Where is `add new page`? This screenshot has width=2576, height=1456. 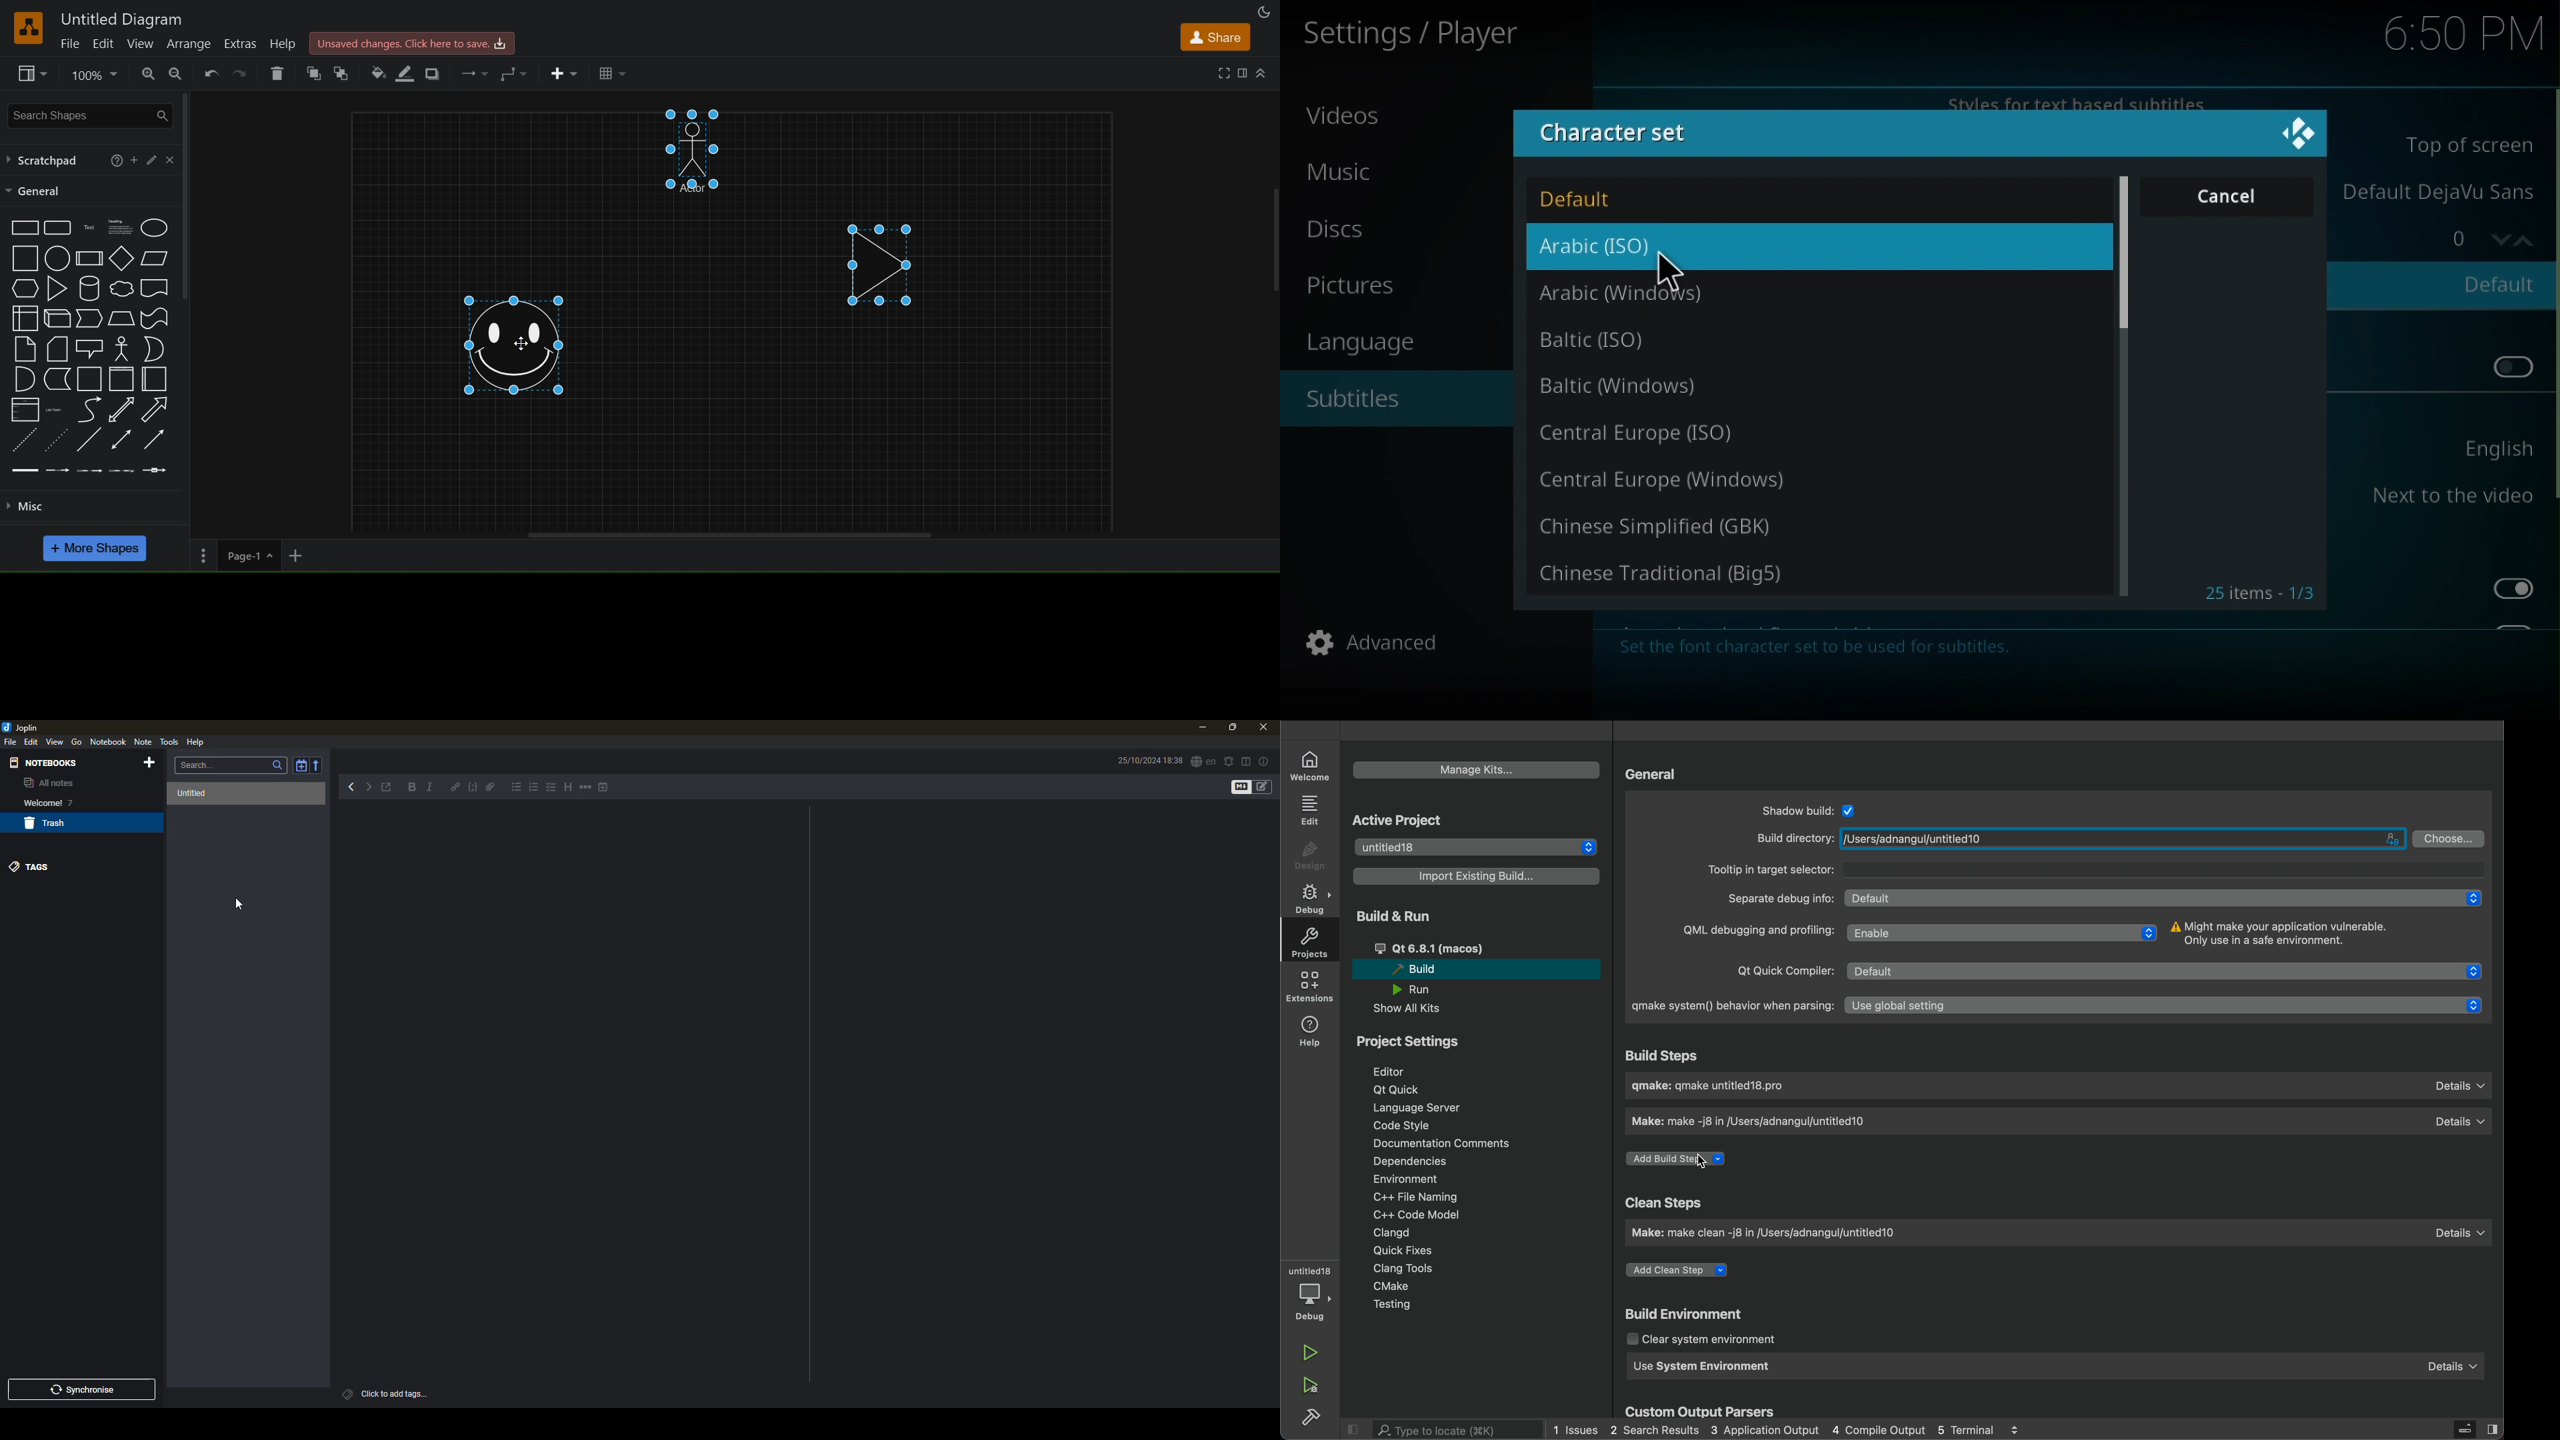 add new page is located at coordinates (300, 556).